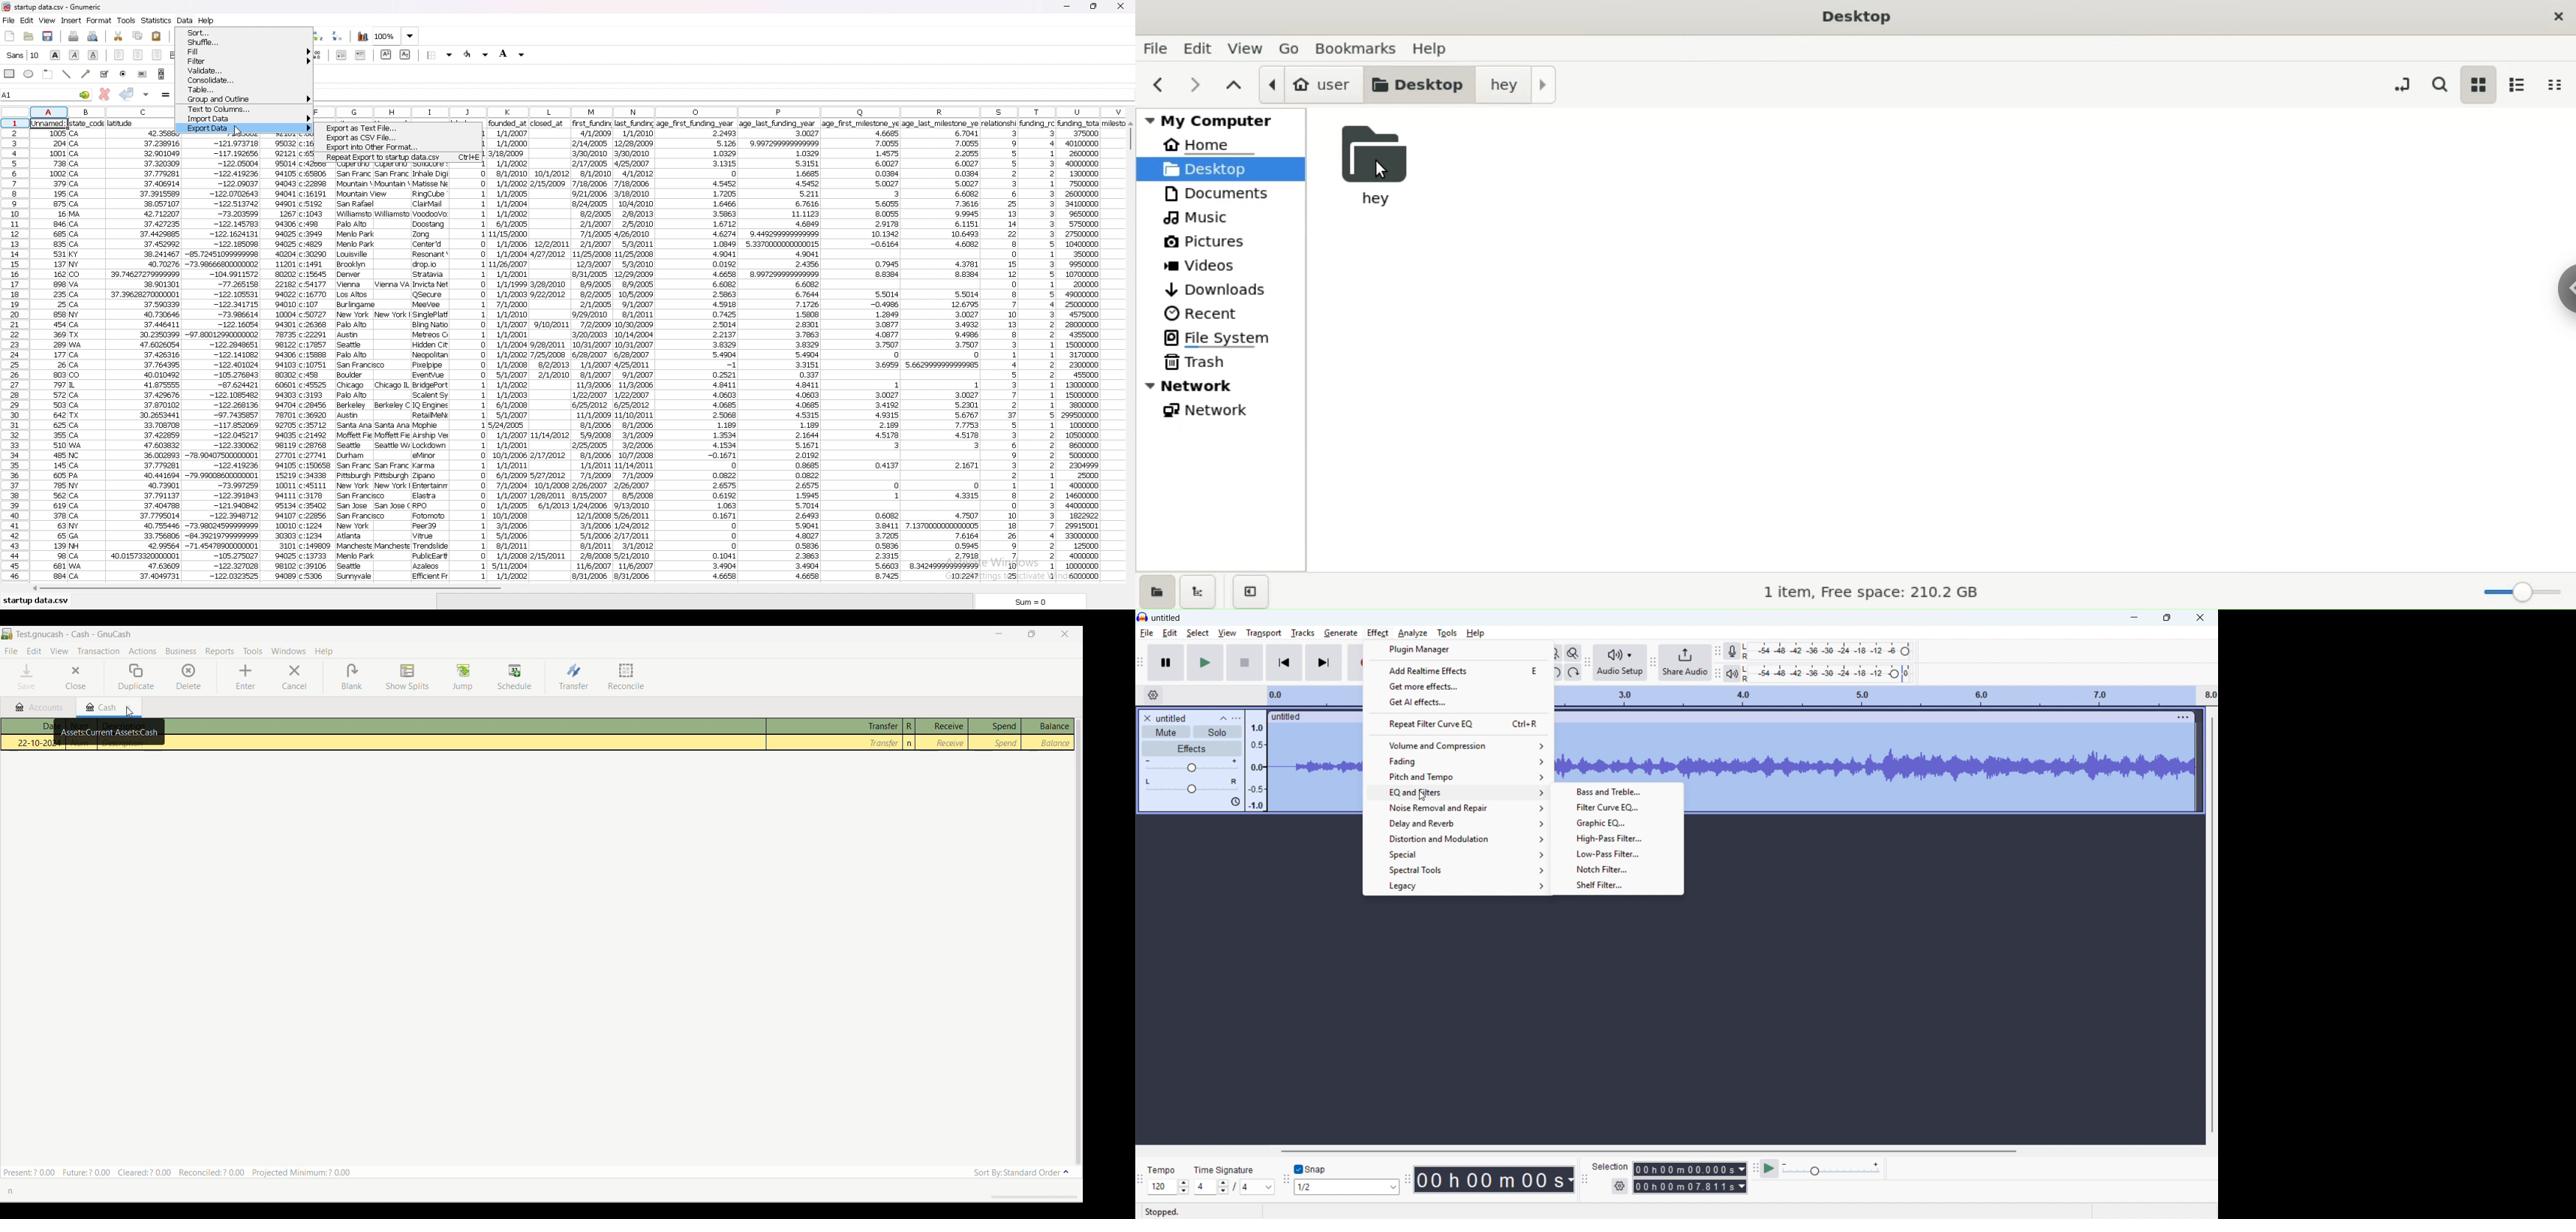  Describe the element at coordinates (46, 94) in the screenshot. I see `selected cell` at that location.